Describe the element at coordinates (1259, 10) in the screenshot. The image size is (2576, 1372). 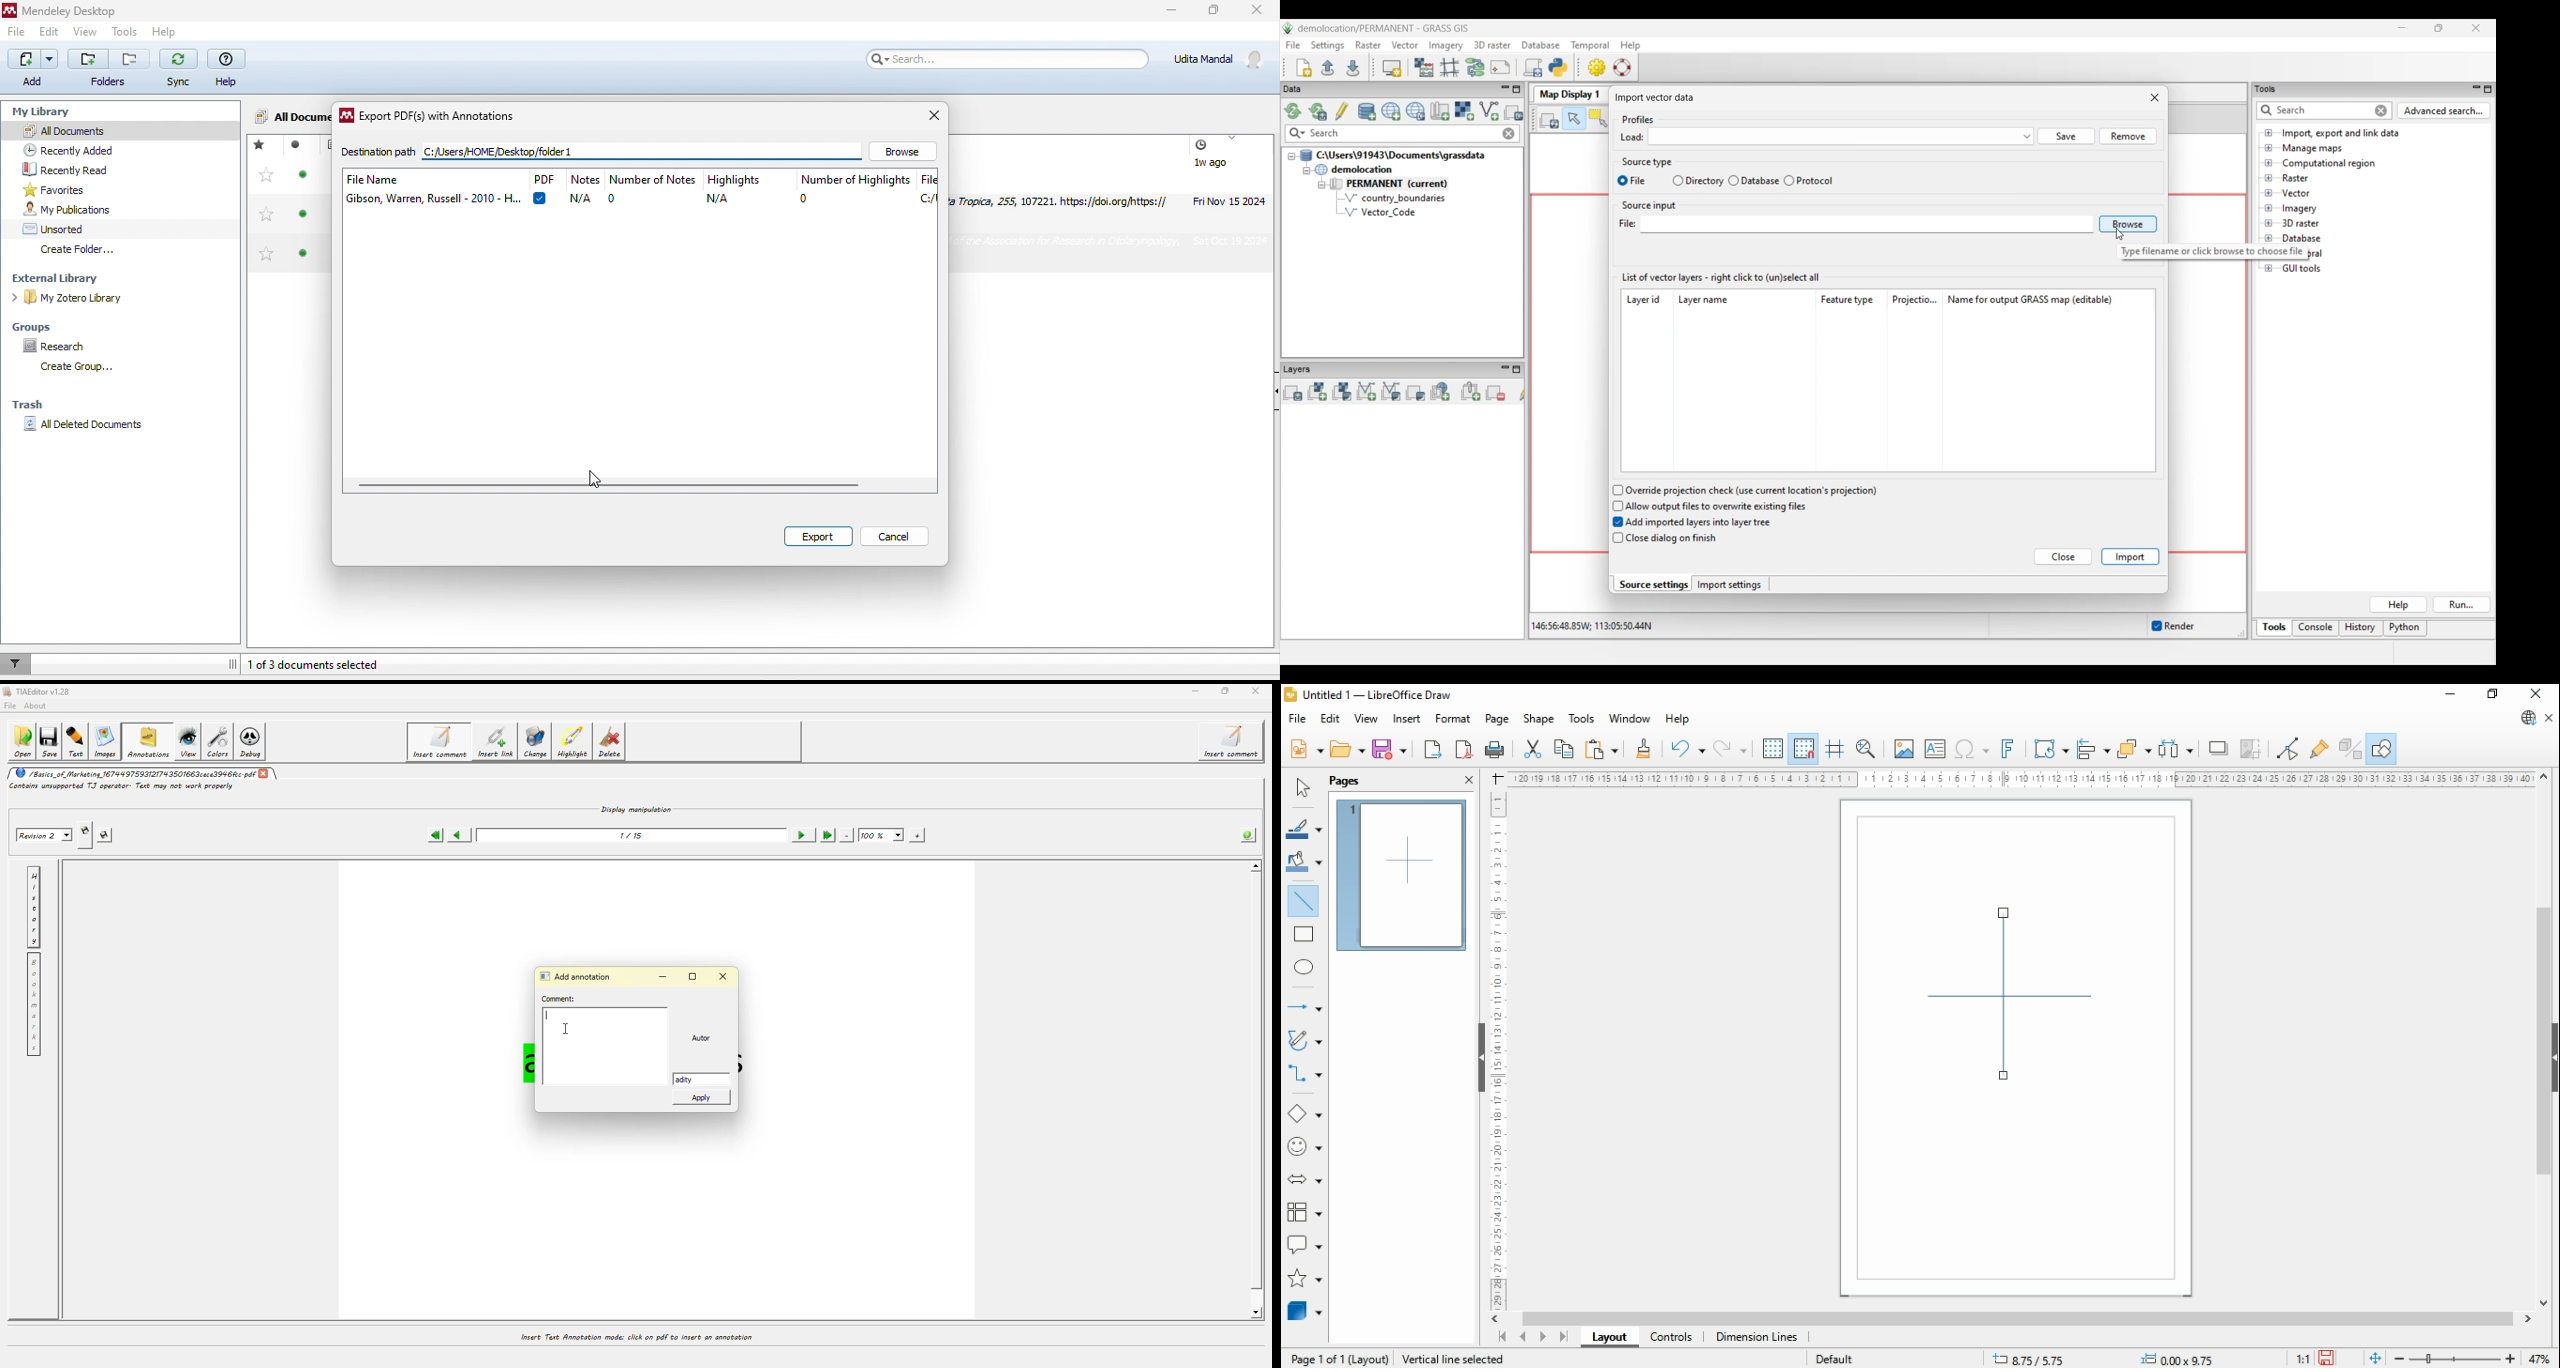
I see `close` at that location.